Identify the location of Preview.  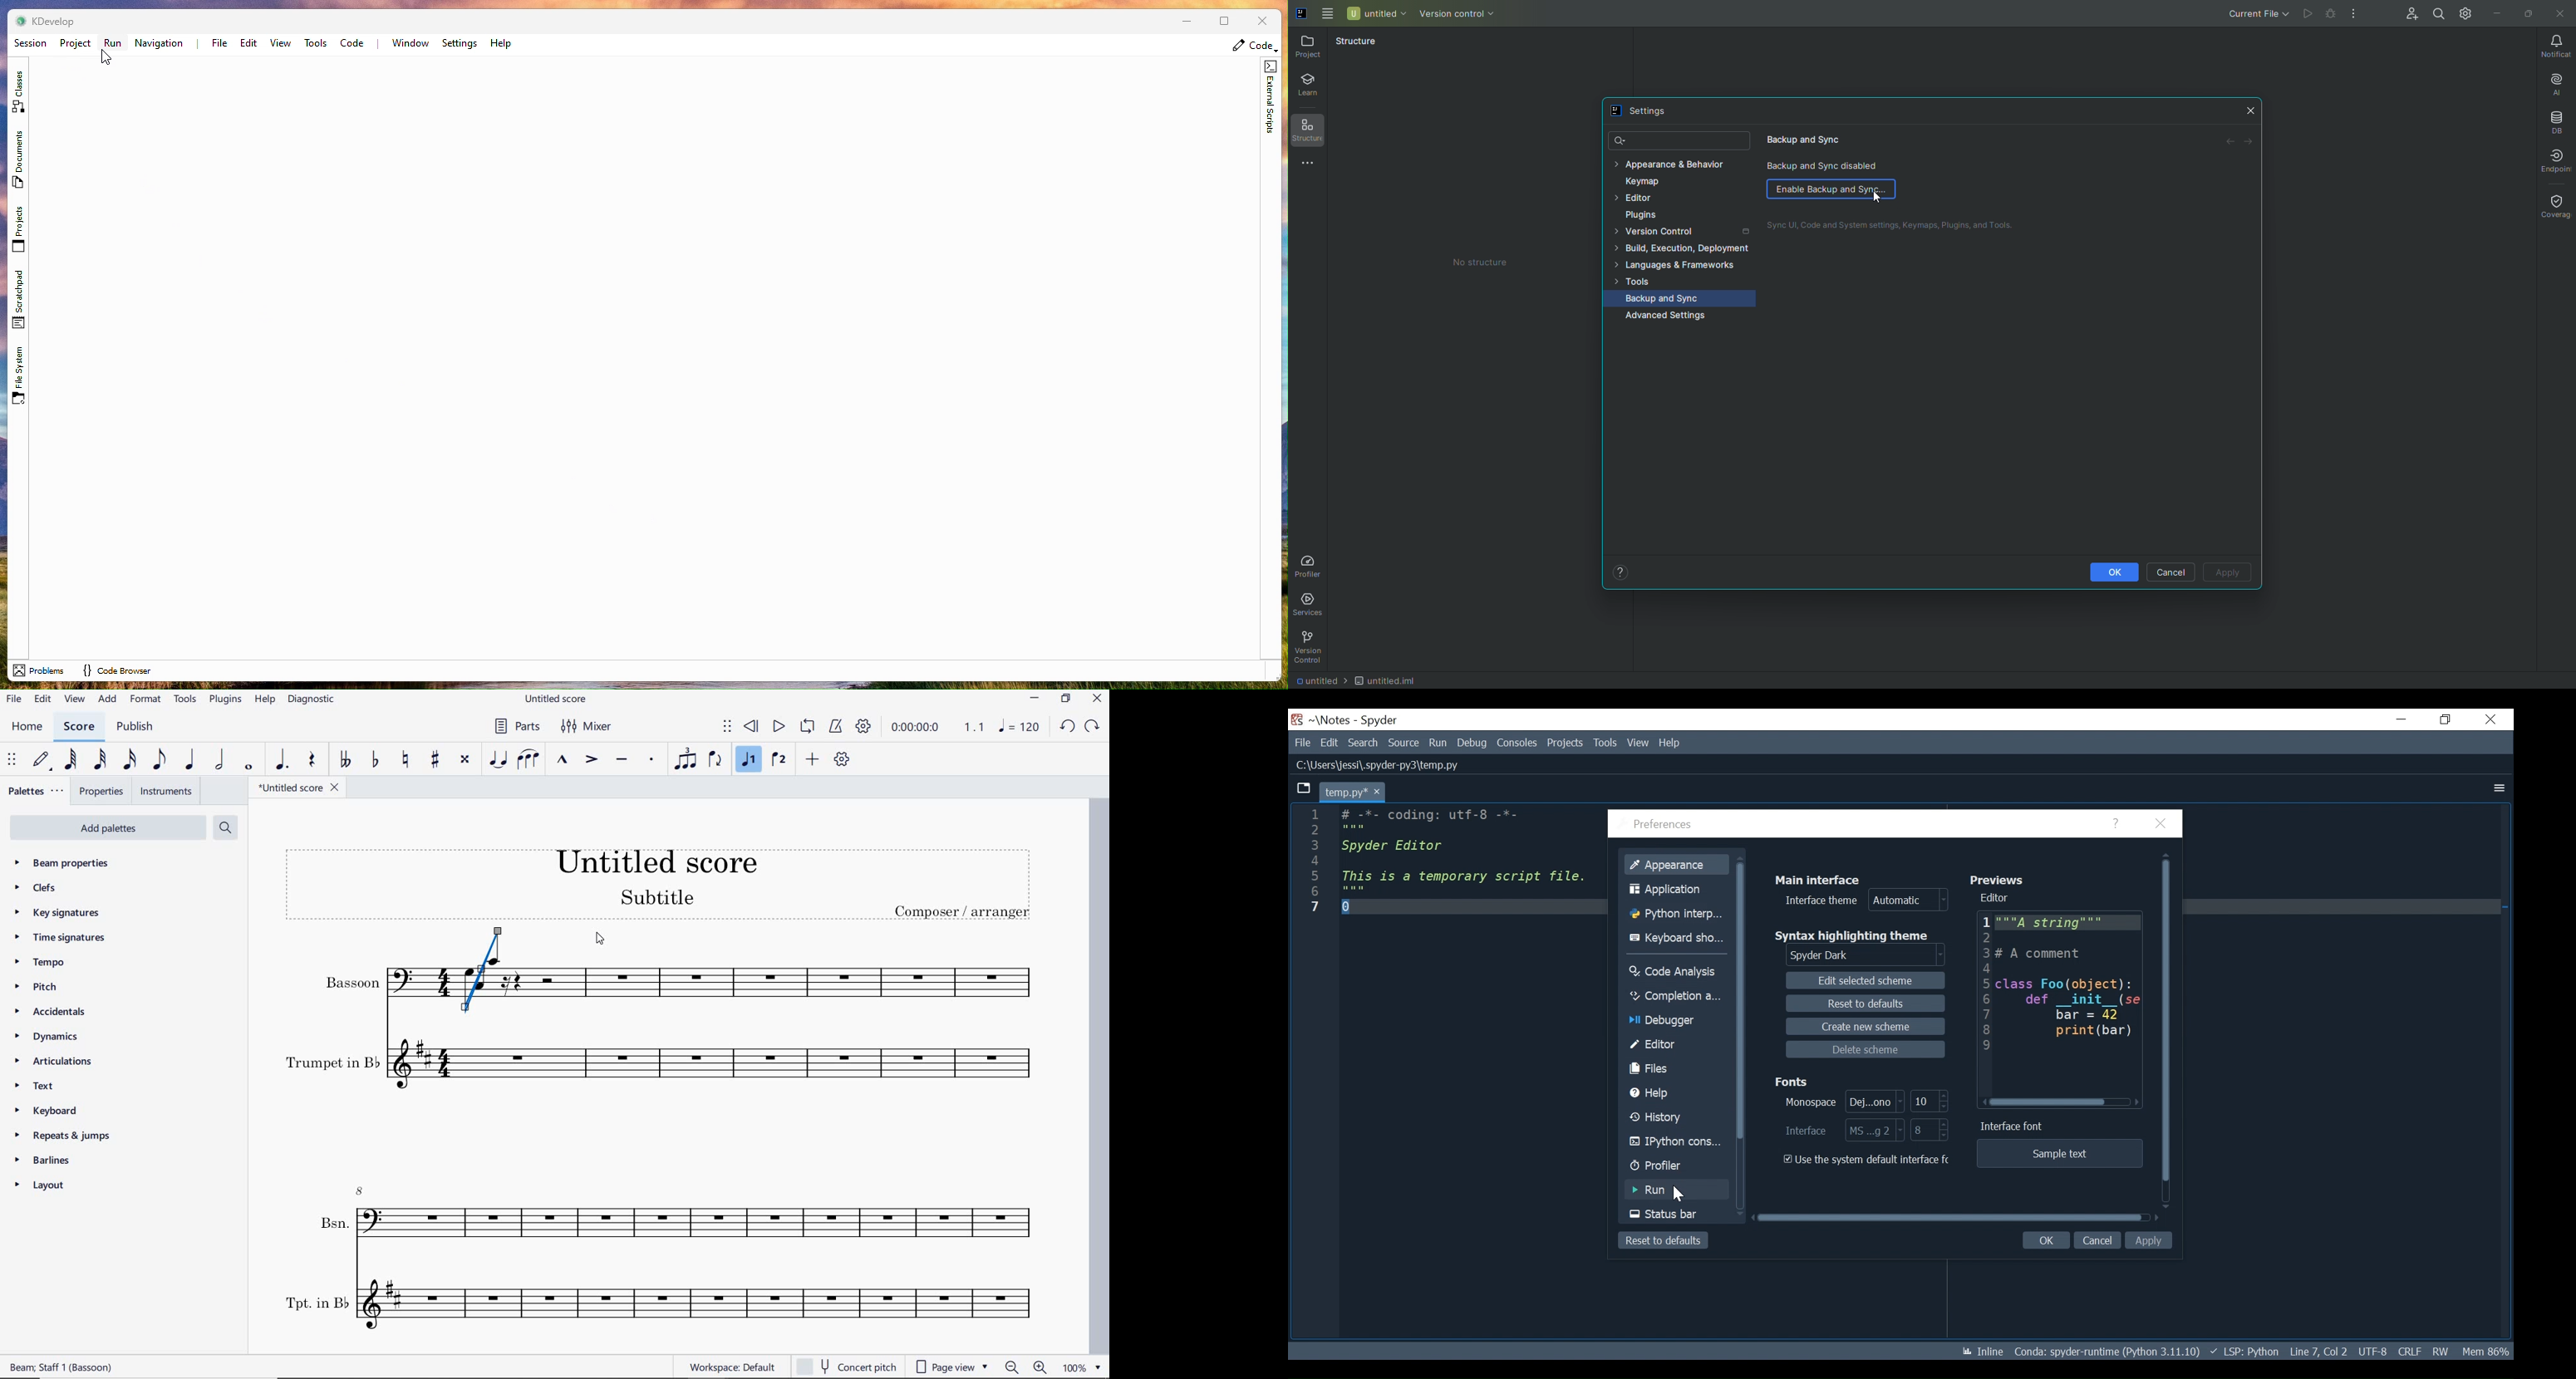
(1996, 881).